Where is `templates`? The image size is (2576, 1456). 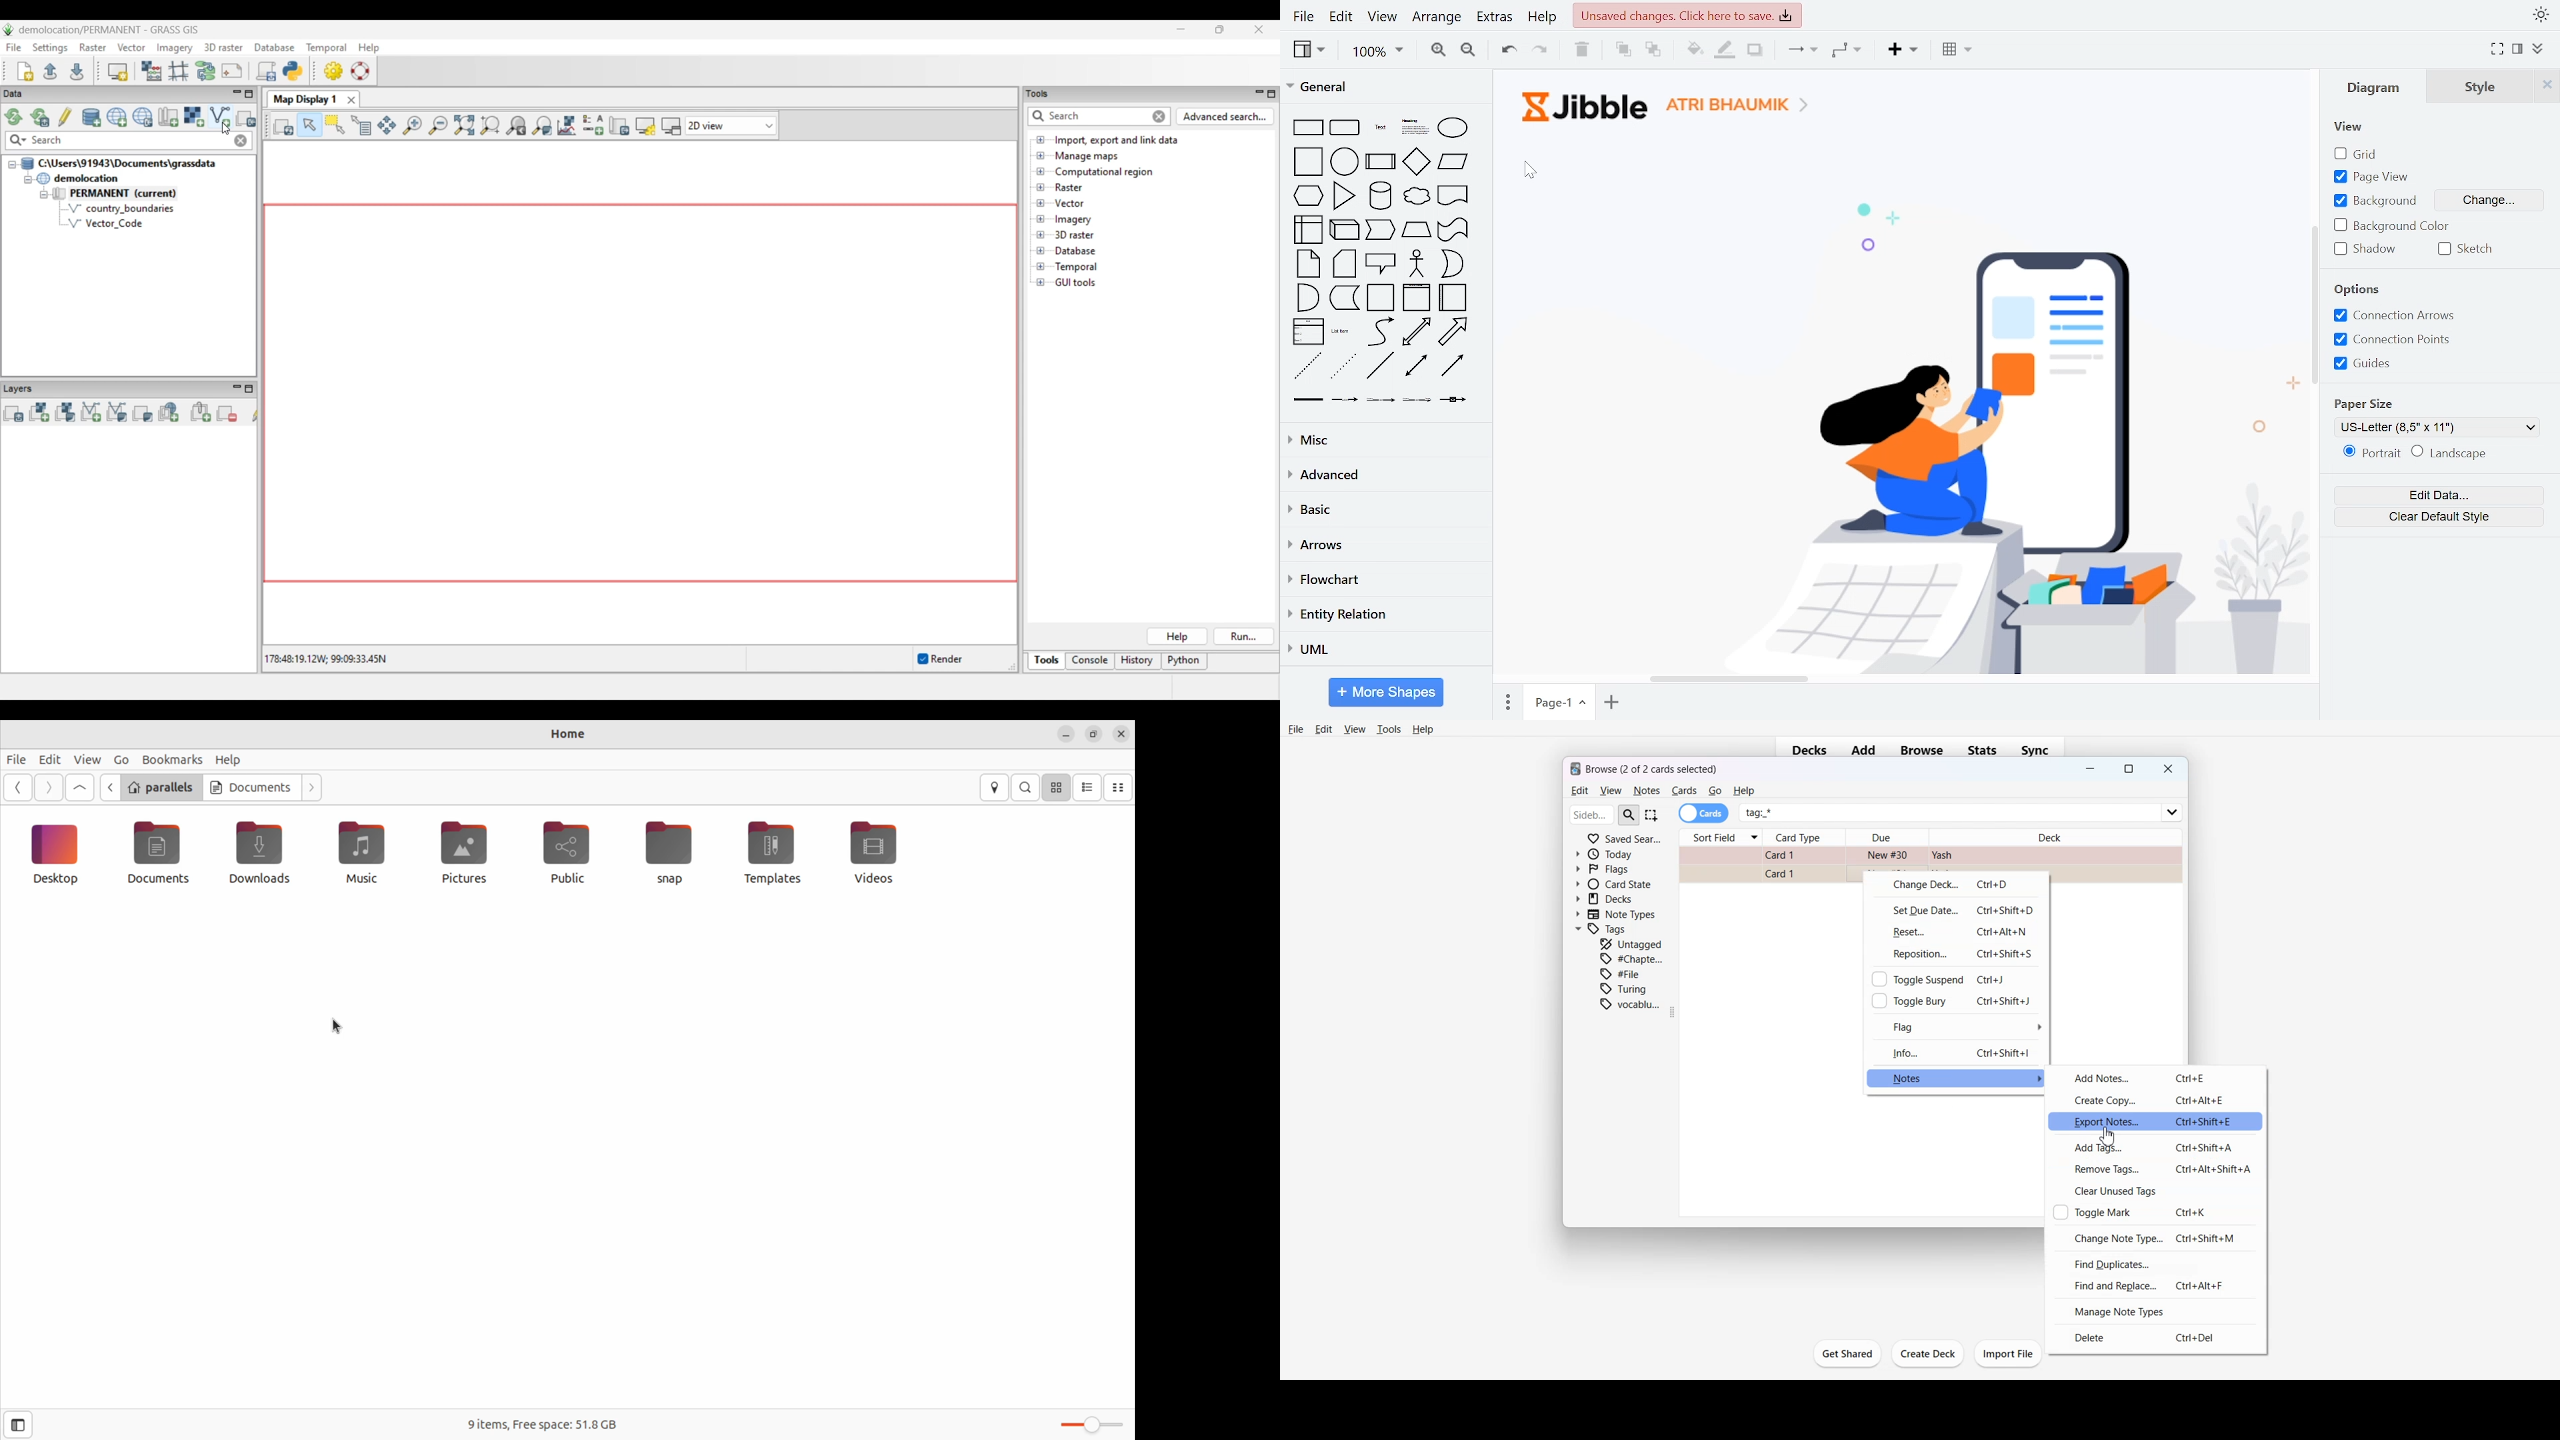 templates is located at coordinates (464, 852).